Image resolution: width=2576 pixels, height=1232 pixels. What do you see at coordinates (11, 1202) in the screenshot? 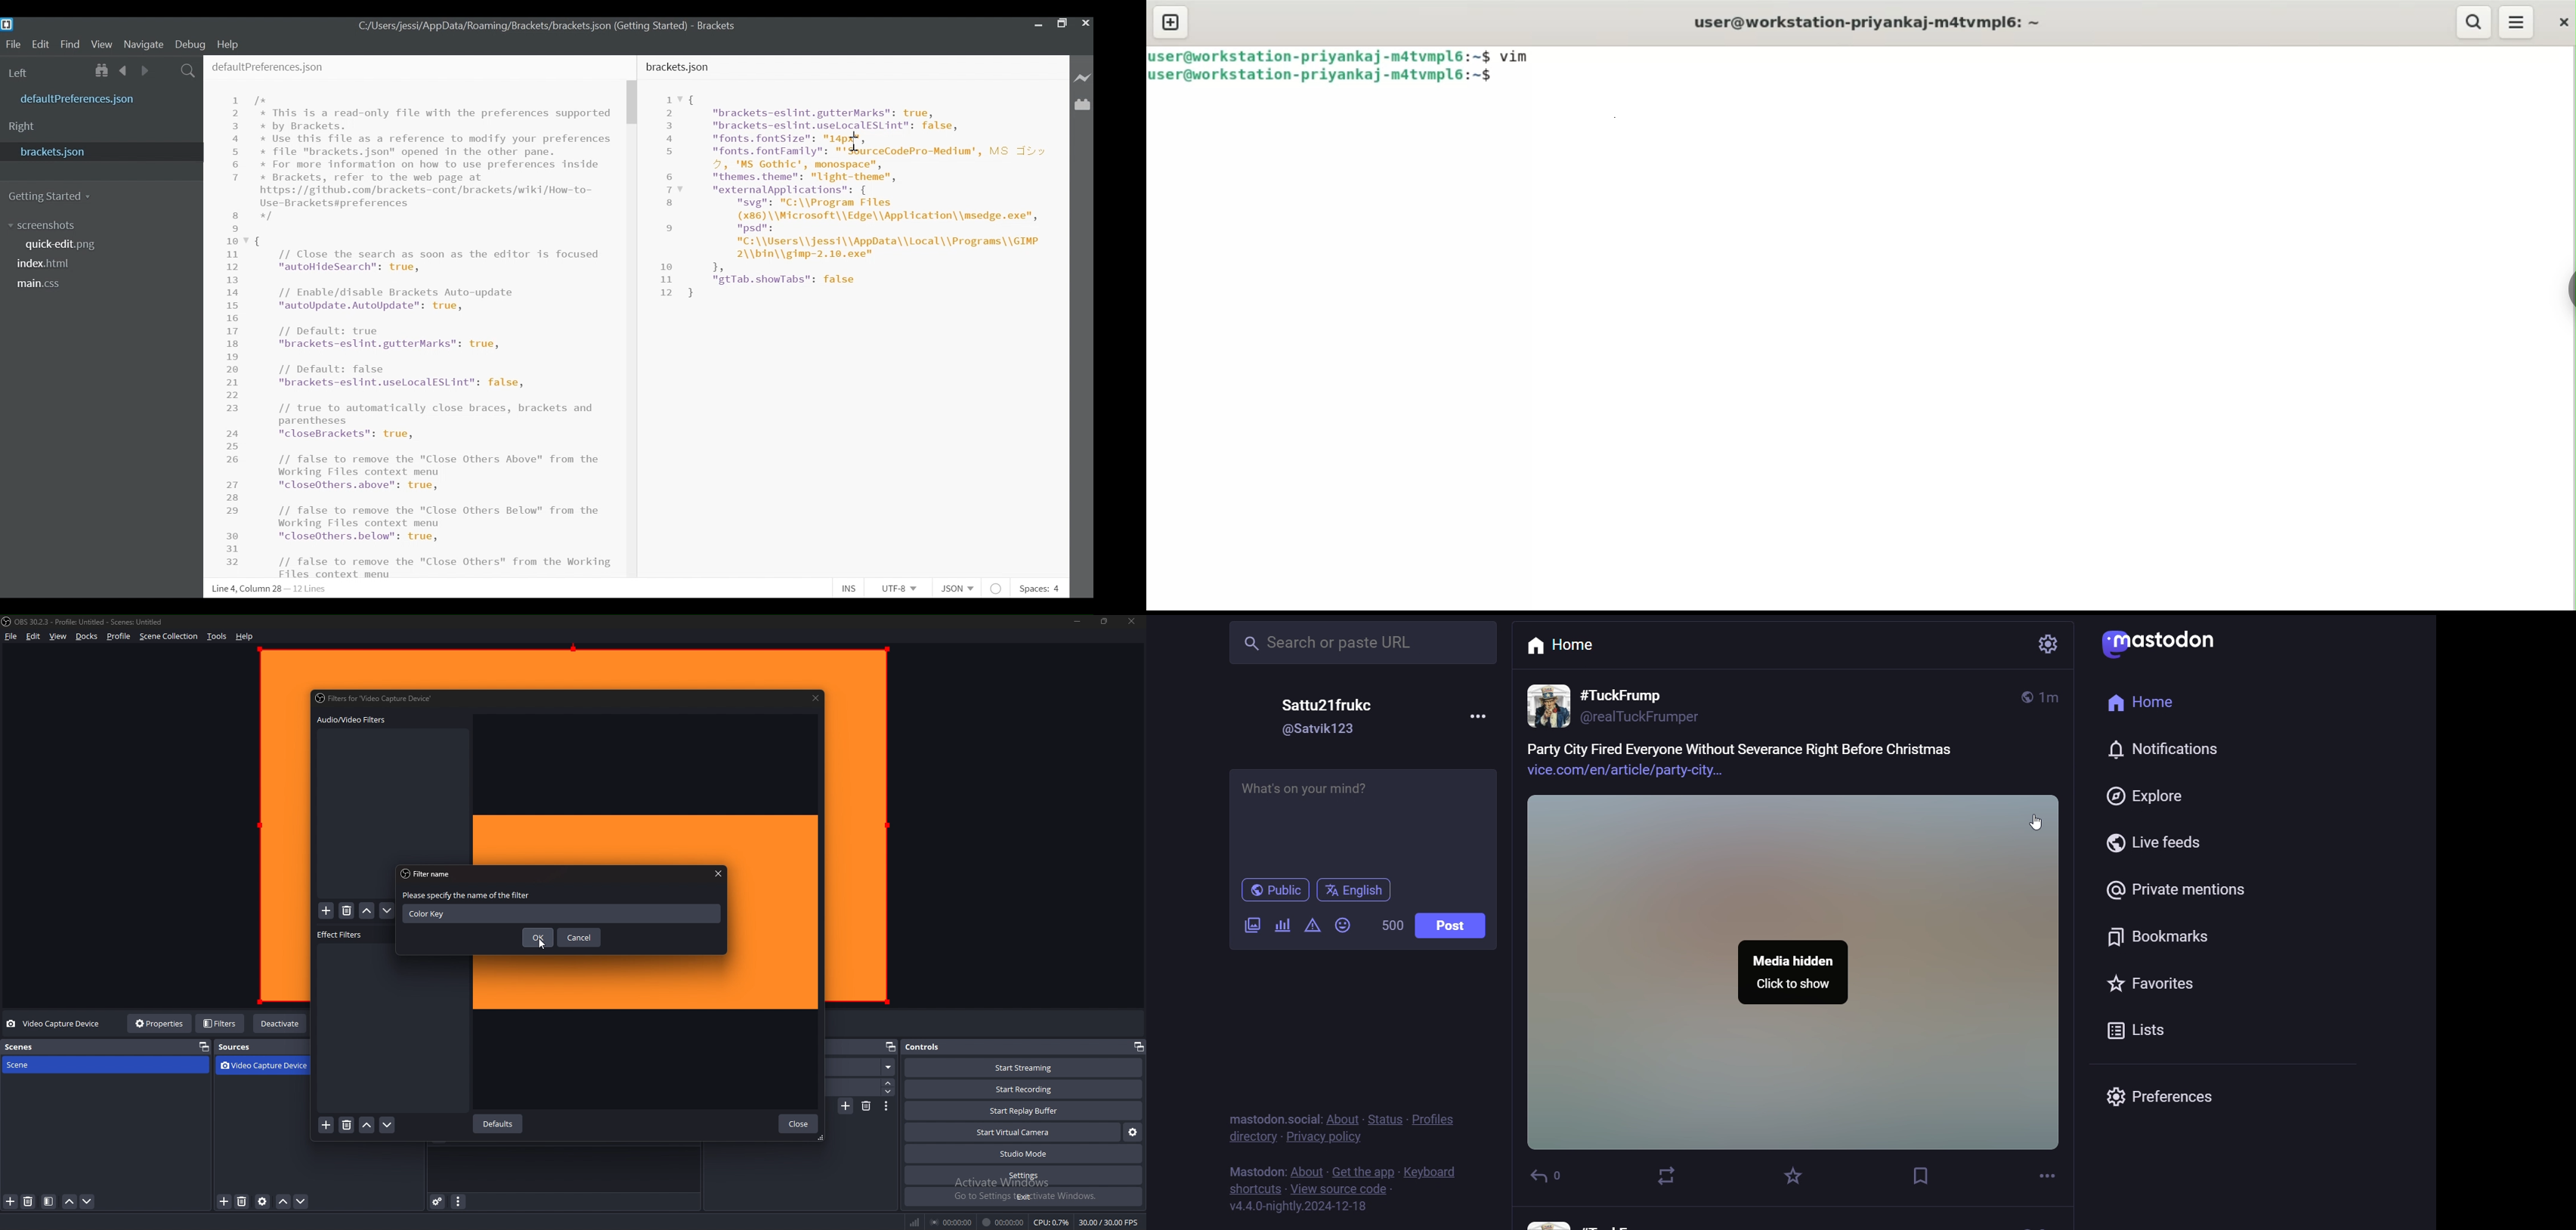
I see `add scene` at bounding box center [11, 1202].